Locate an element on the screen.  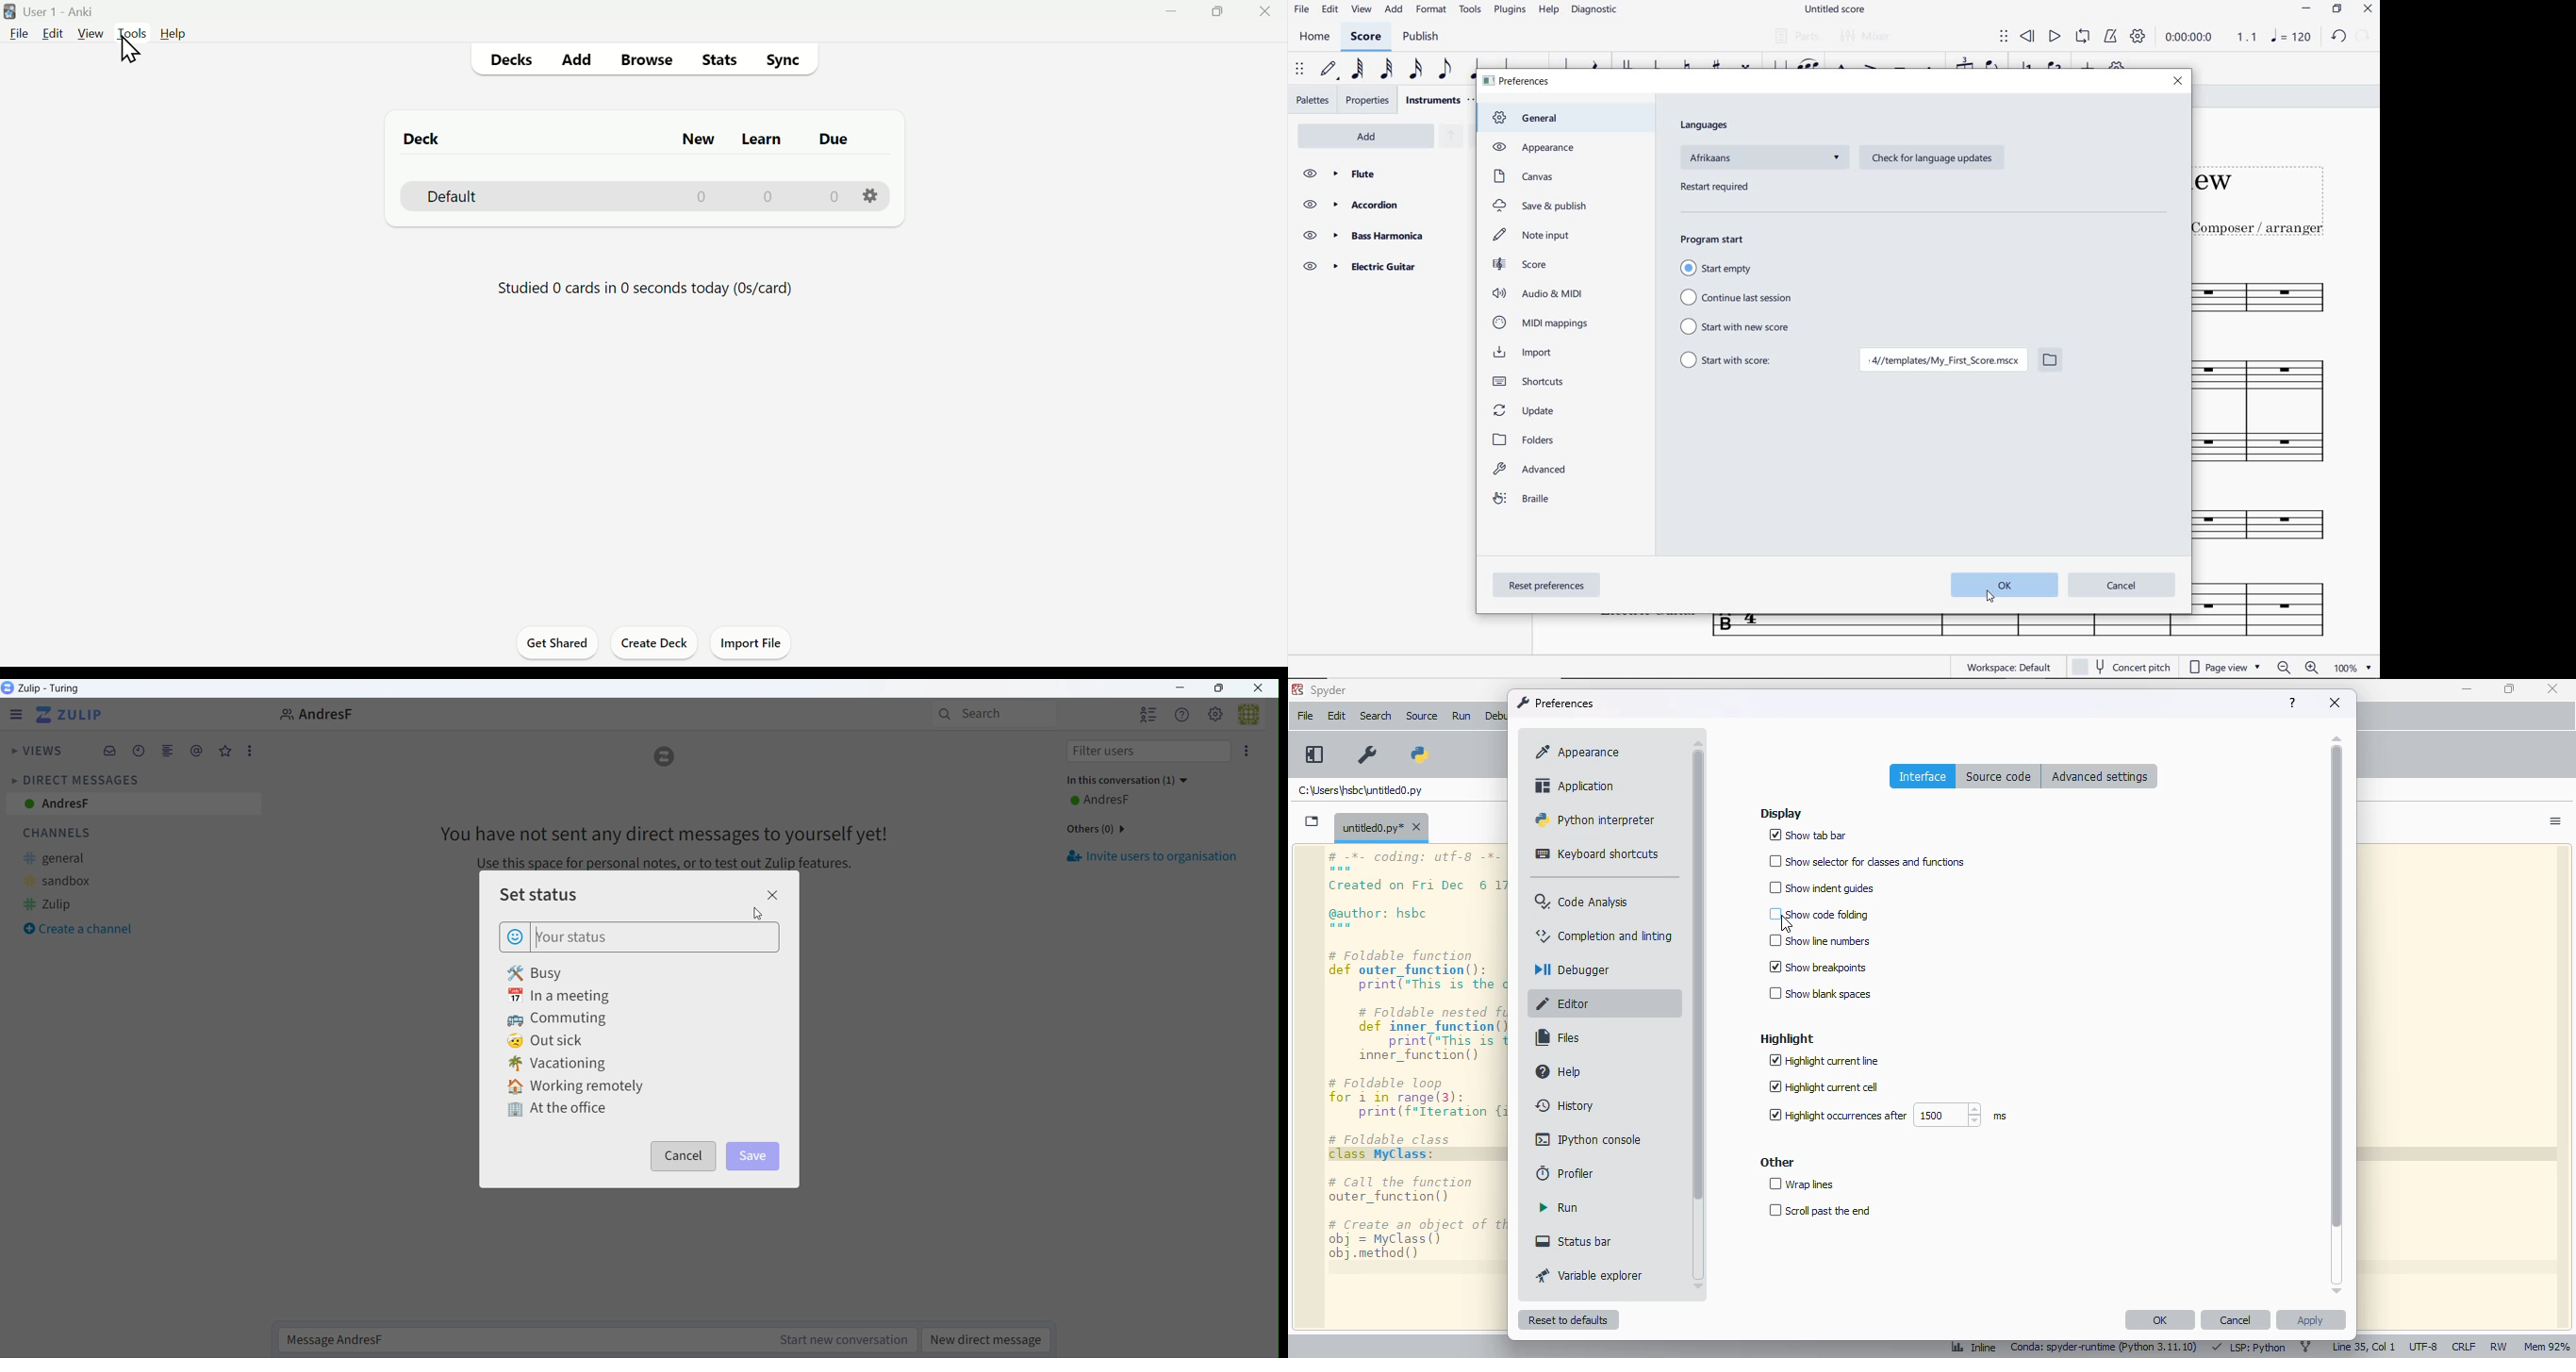
64th note is located at coordinates (1356, 70).